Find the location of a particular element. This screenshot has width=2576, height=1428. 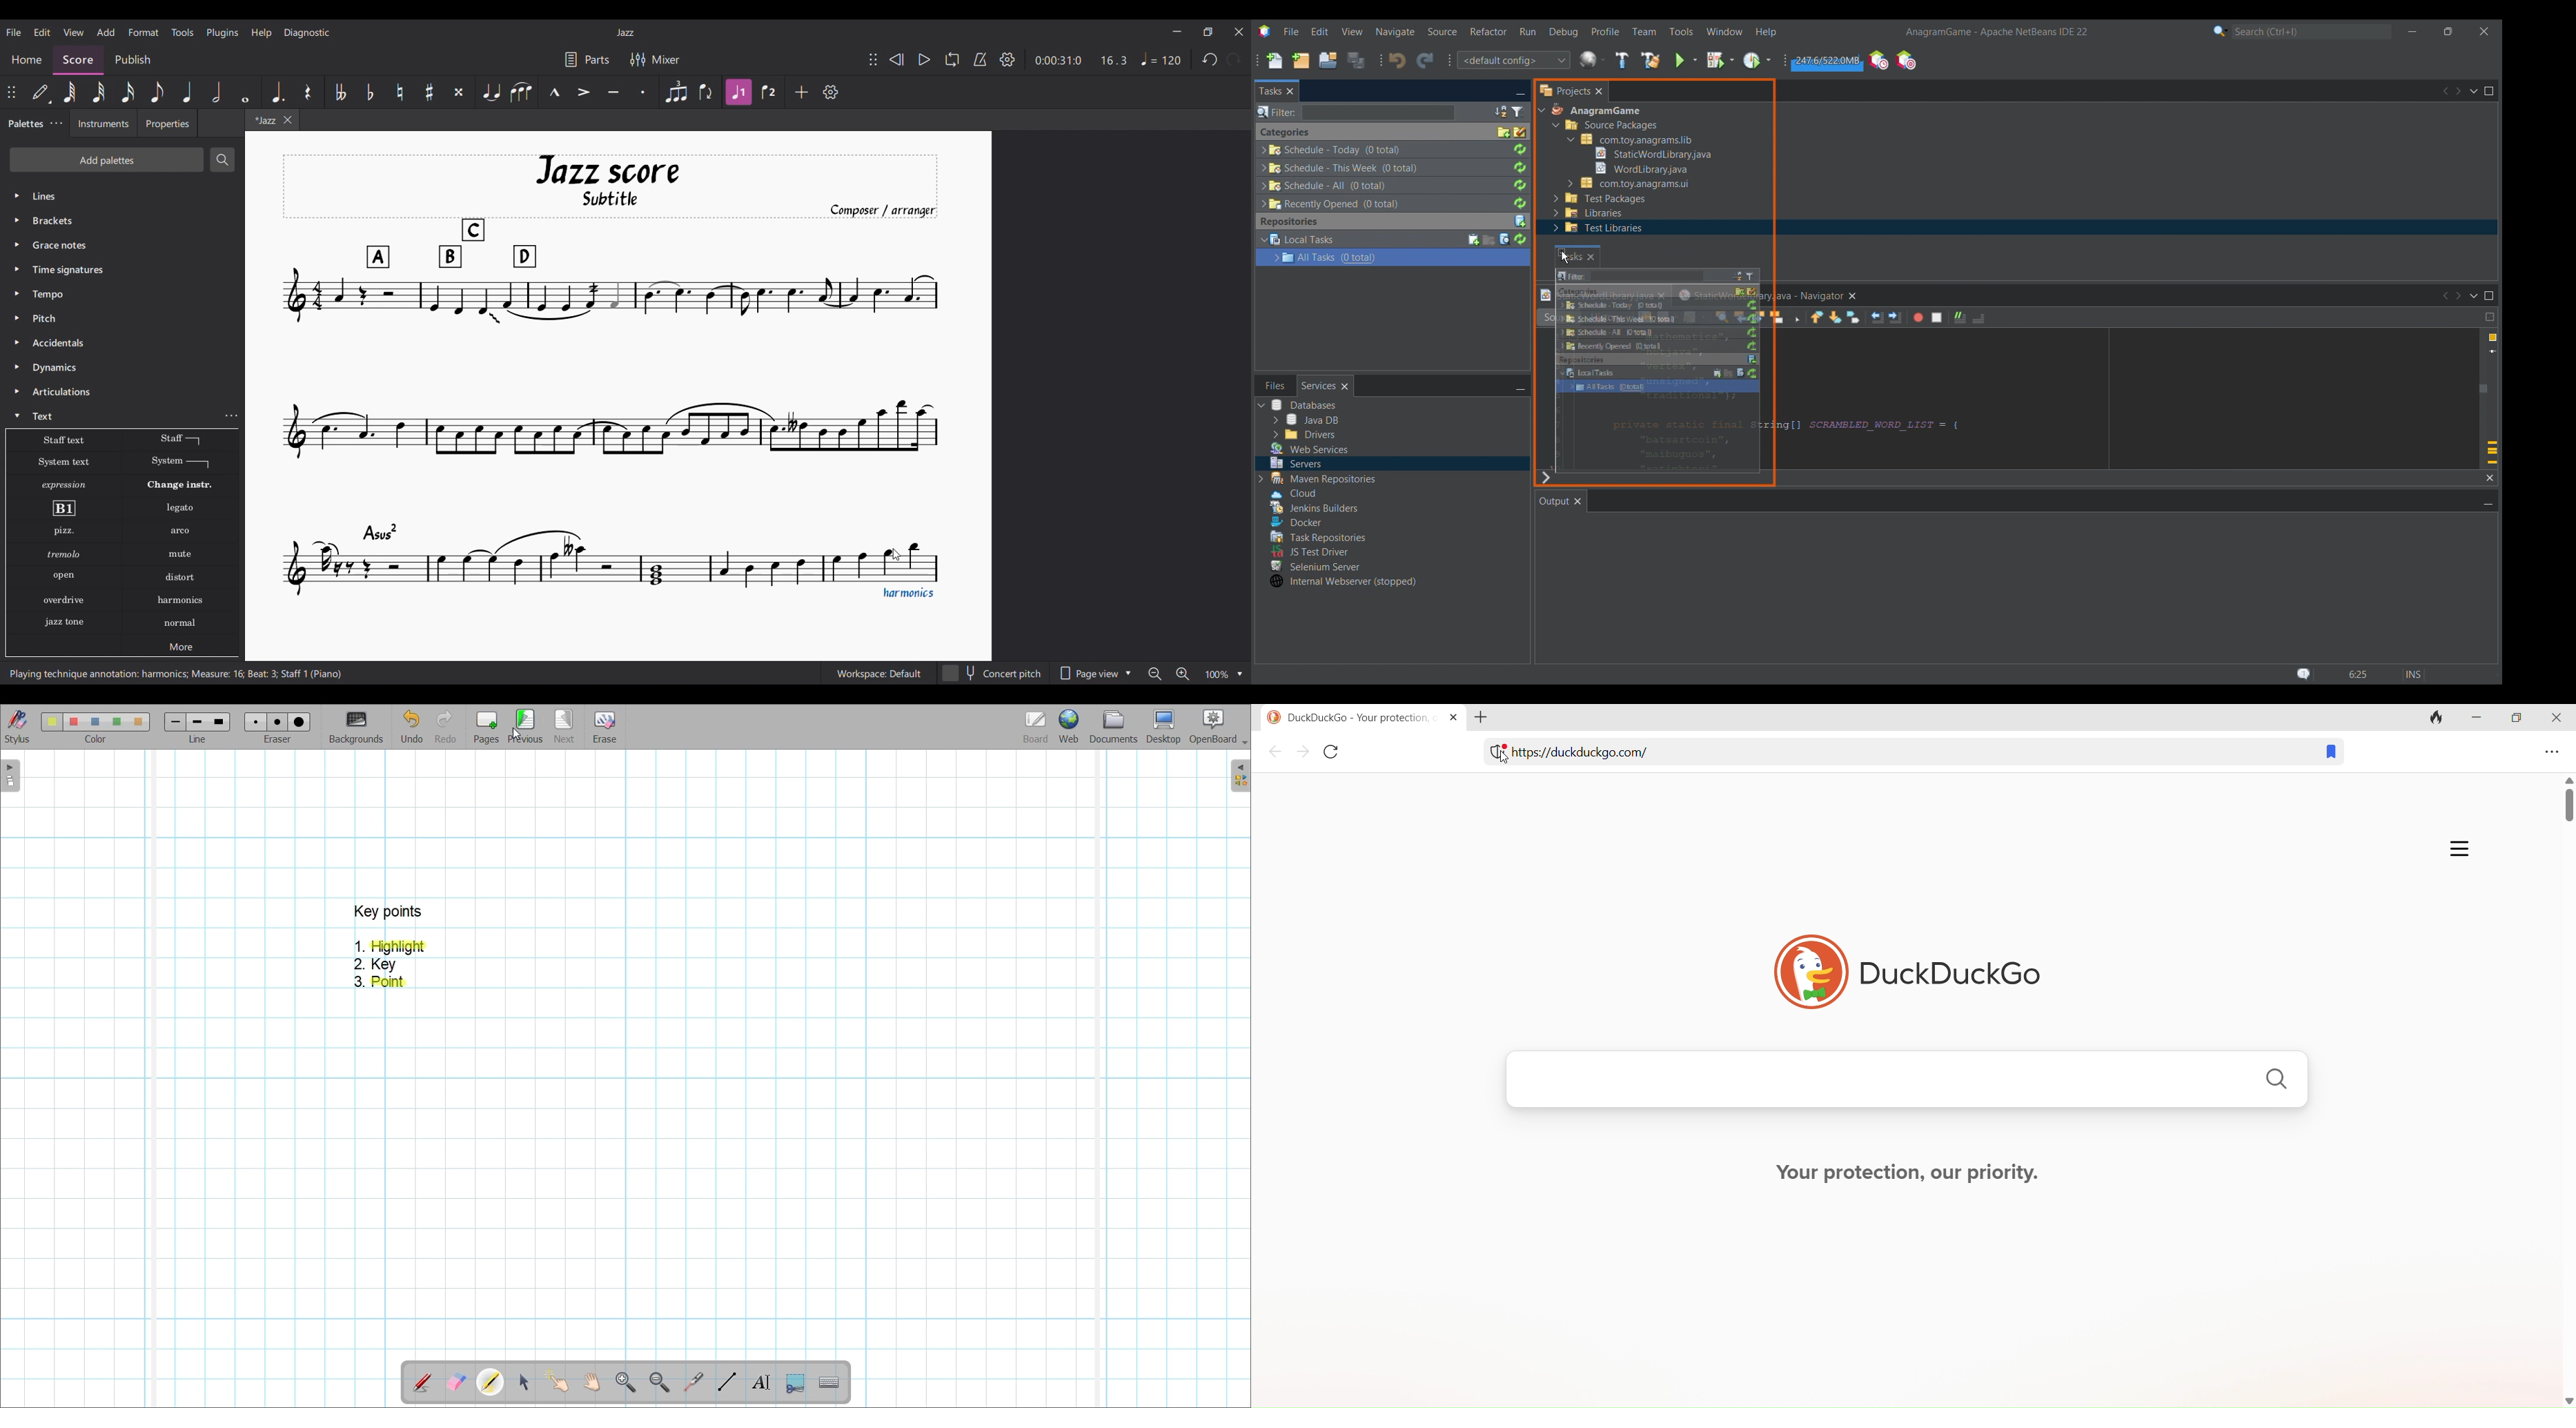

Palette options is located at coordinates (78, 196).